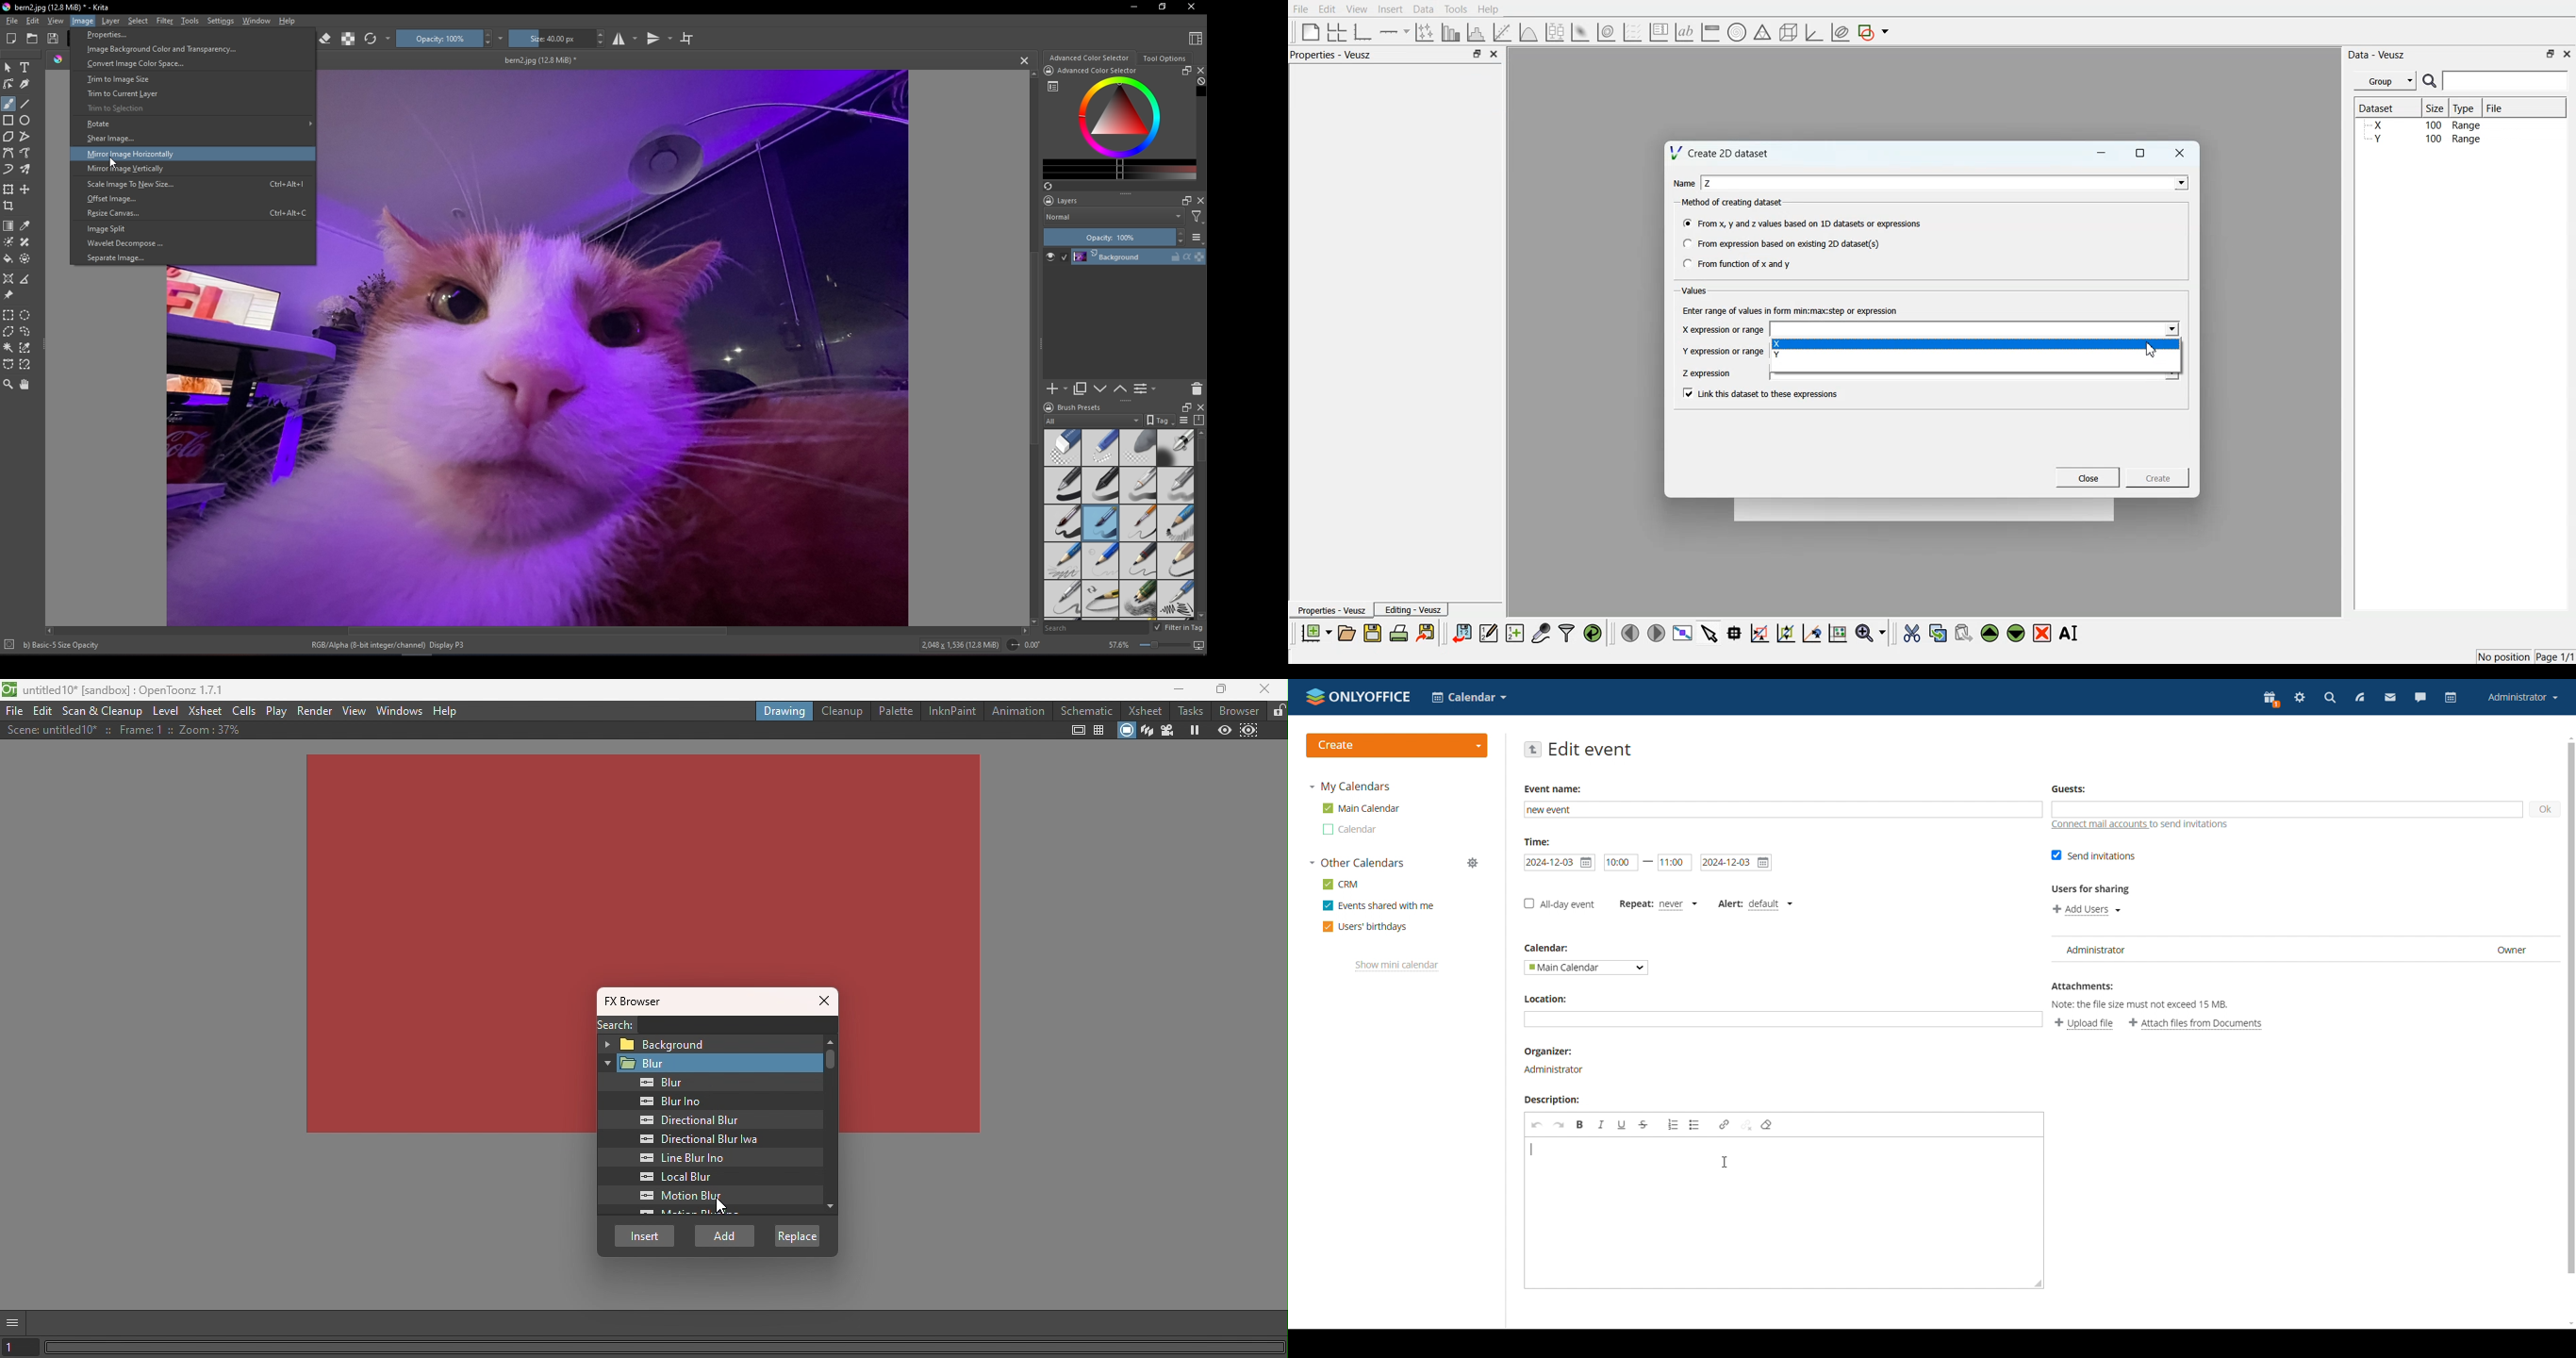 The width and height of the screenshot is (2576, 1372). Describe the element at coordinates (1723, 329) in the screenshot. I see `MX expression or range` at that location.